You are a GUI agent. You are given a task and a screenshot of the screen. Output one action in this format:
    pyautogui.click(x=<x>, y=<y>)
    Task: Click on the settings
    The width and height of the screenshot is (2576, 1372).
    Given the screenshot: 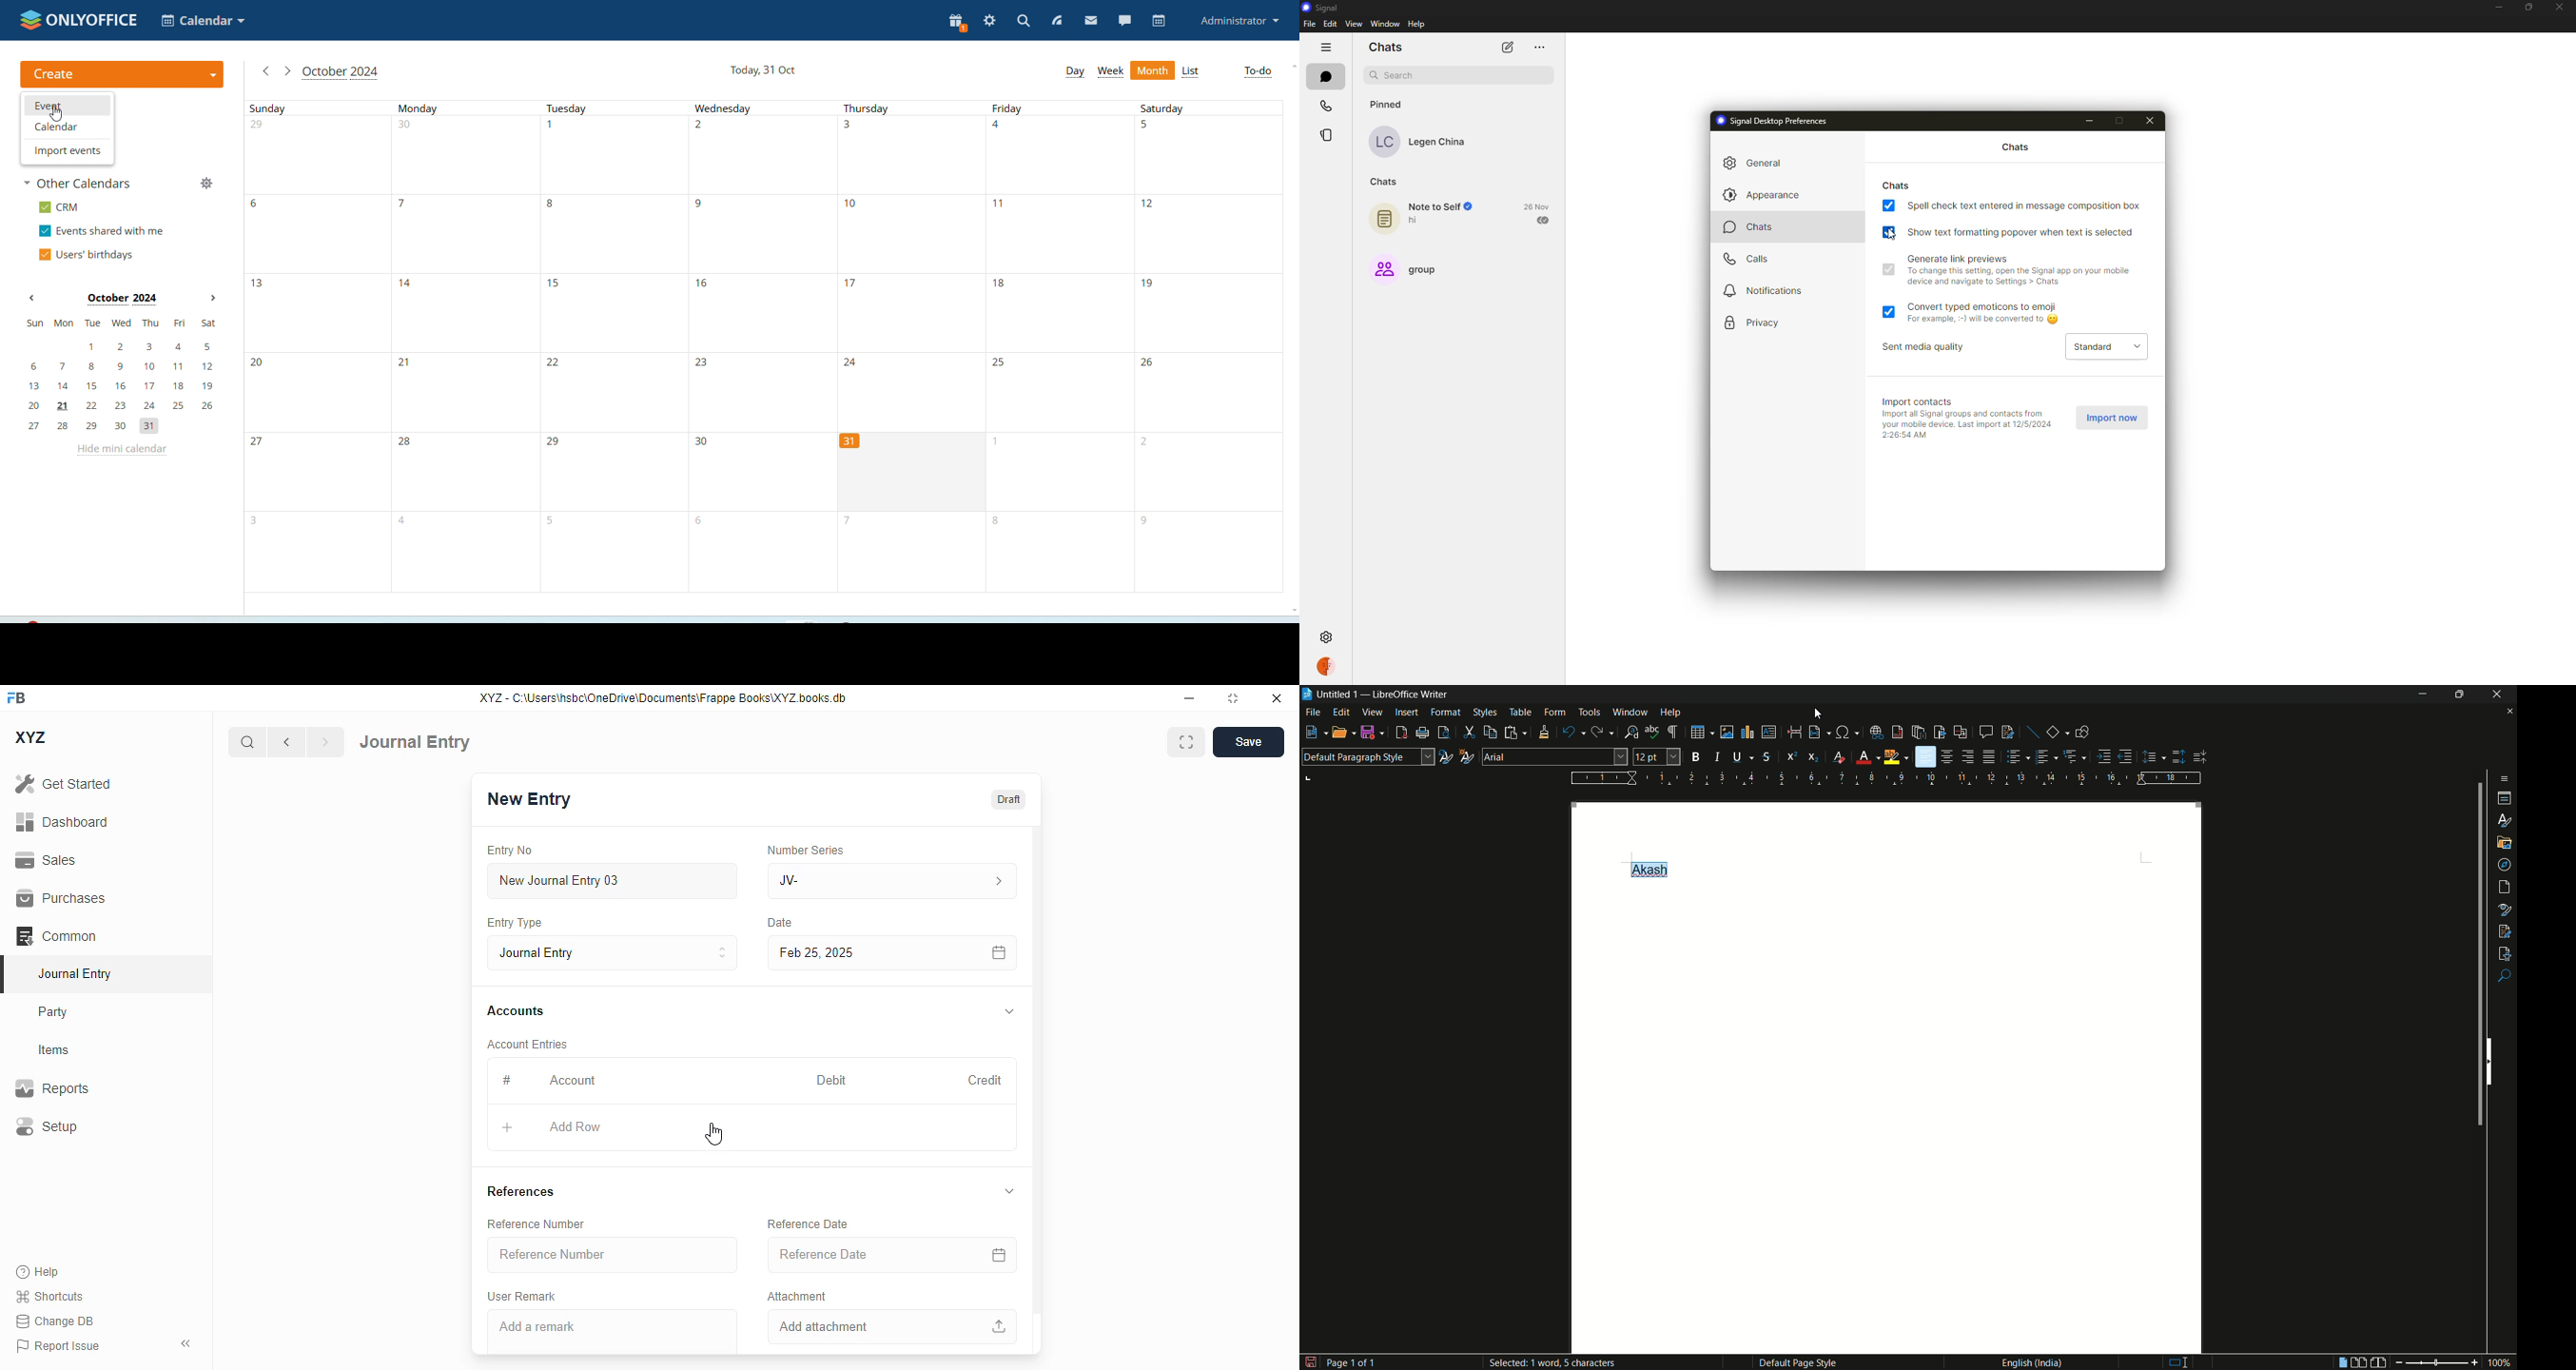 What is the action you would take?
    pyautogui.click(x=1328, y=638)
    